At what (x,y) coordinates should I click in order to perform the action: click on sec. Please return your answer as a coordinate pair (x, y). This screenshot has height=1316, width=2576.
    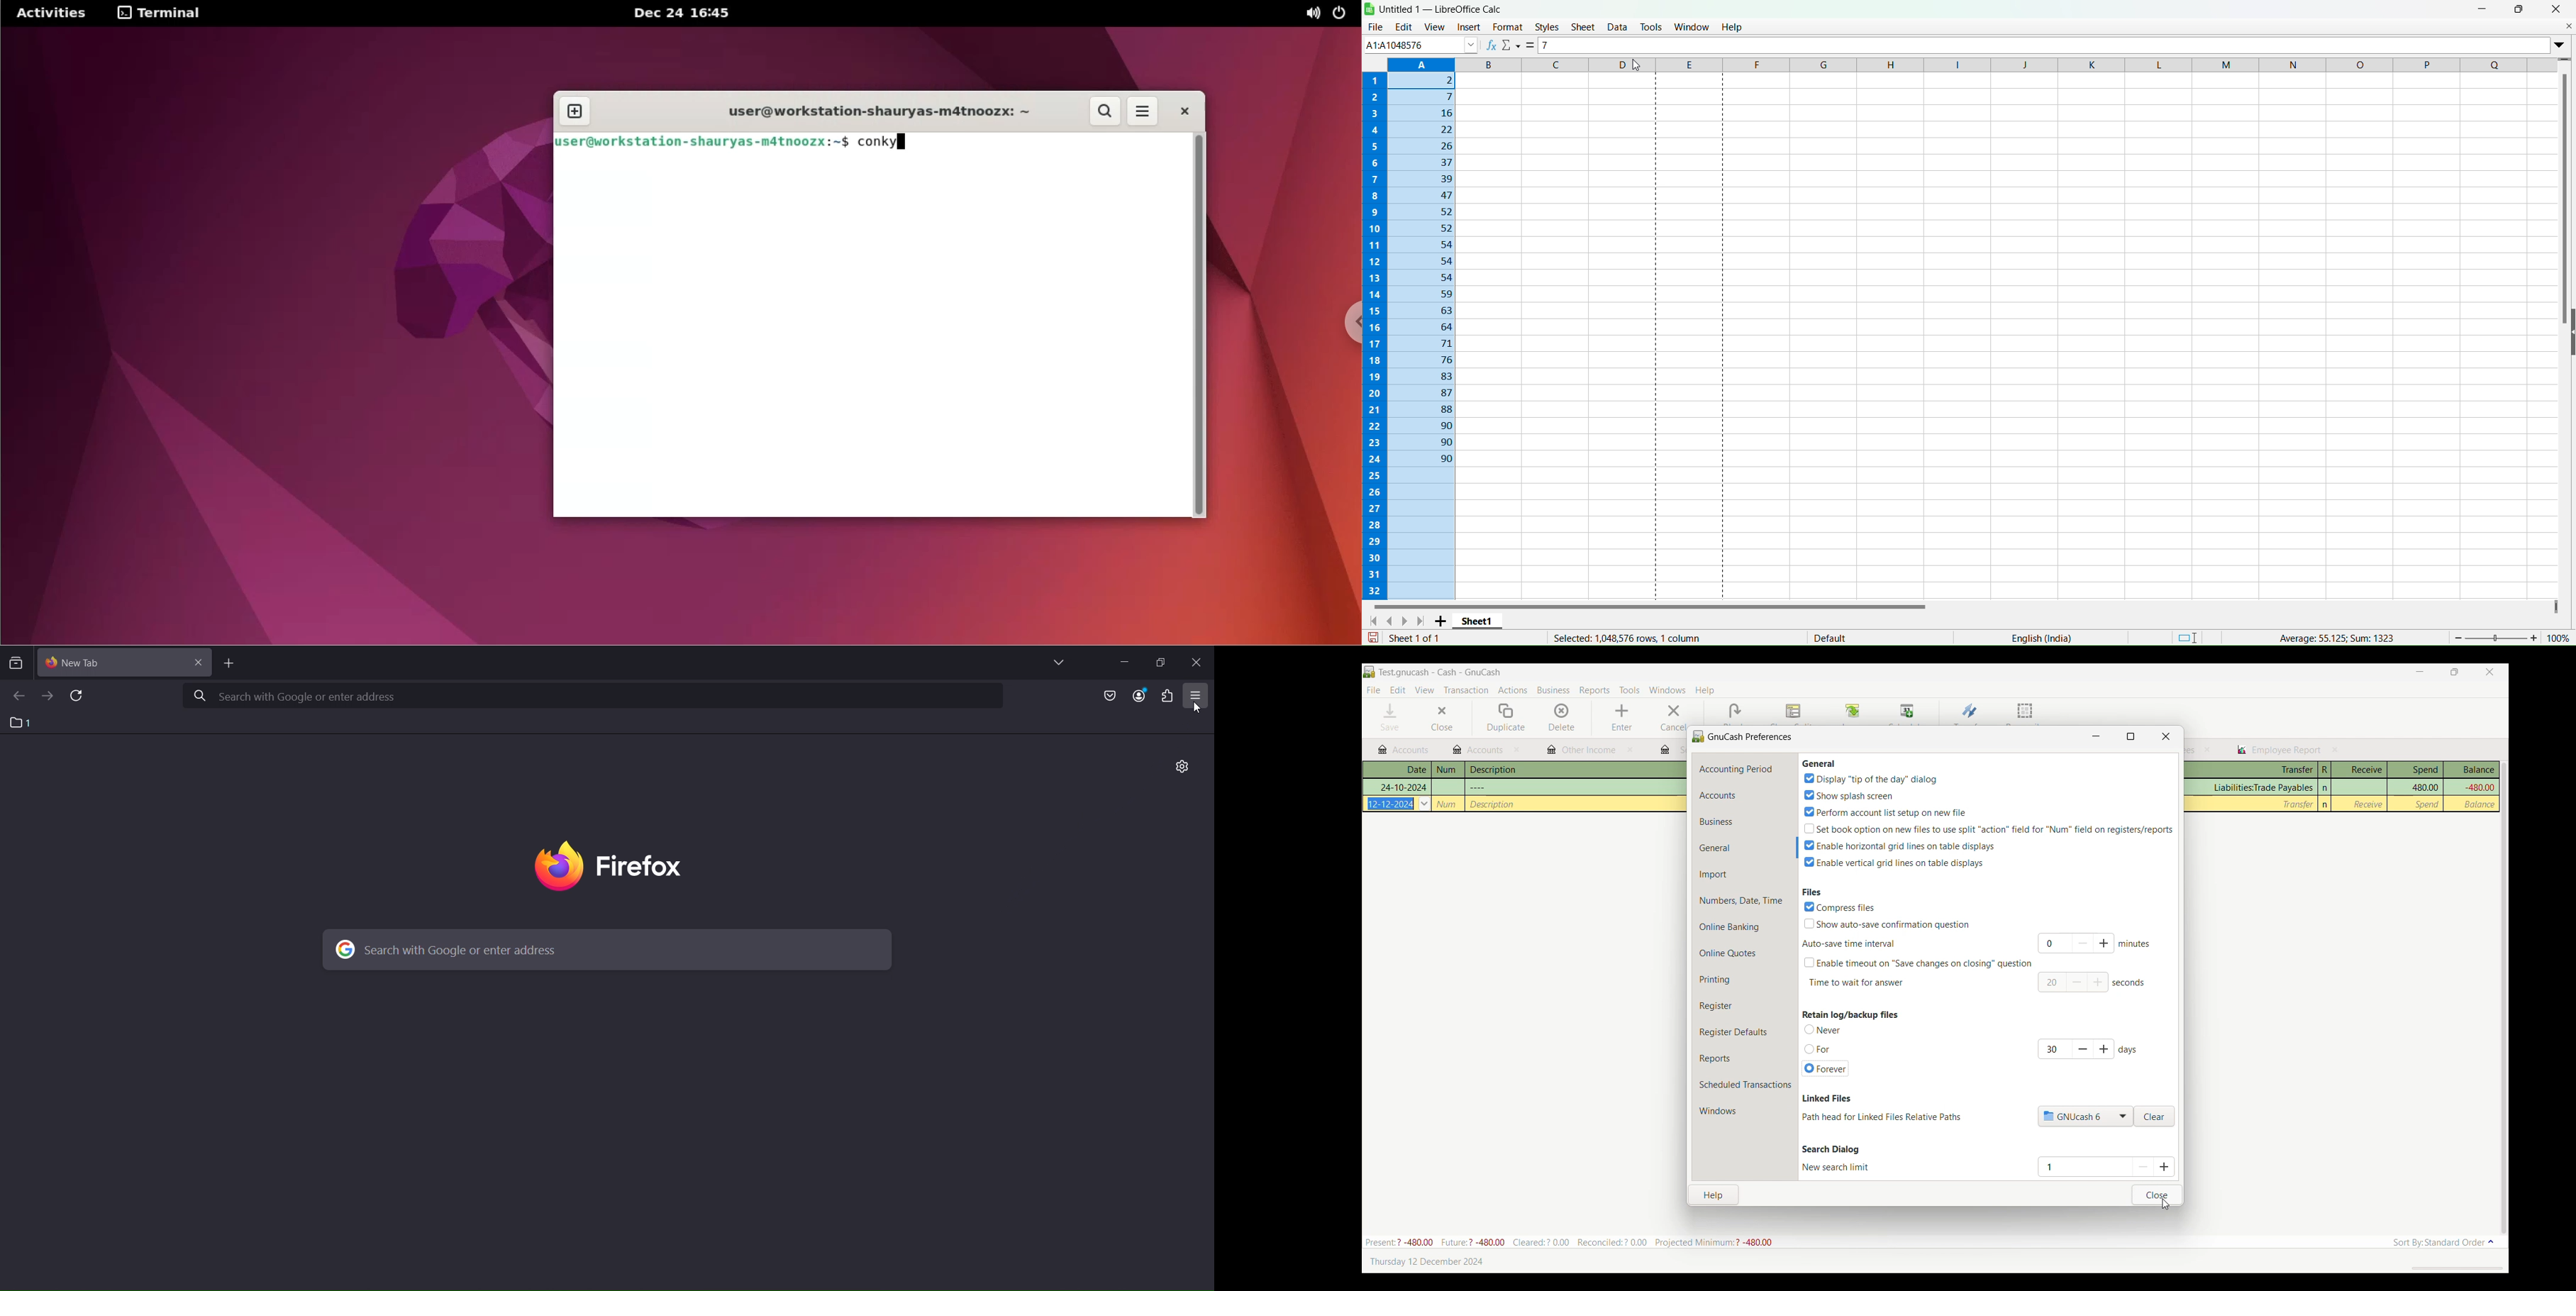
    Looking at the image, I should click on (2130, 983).